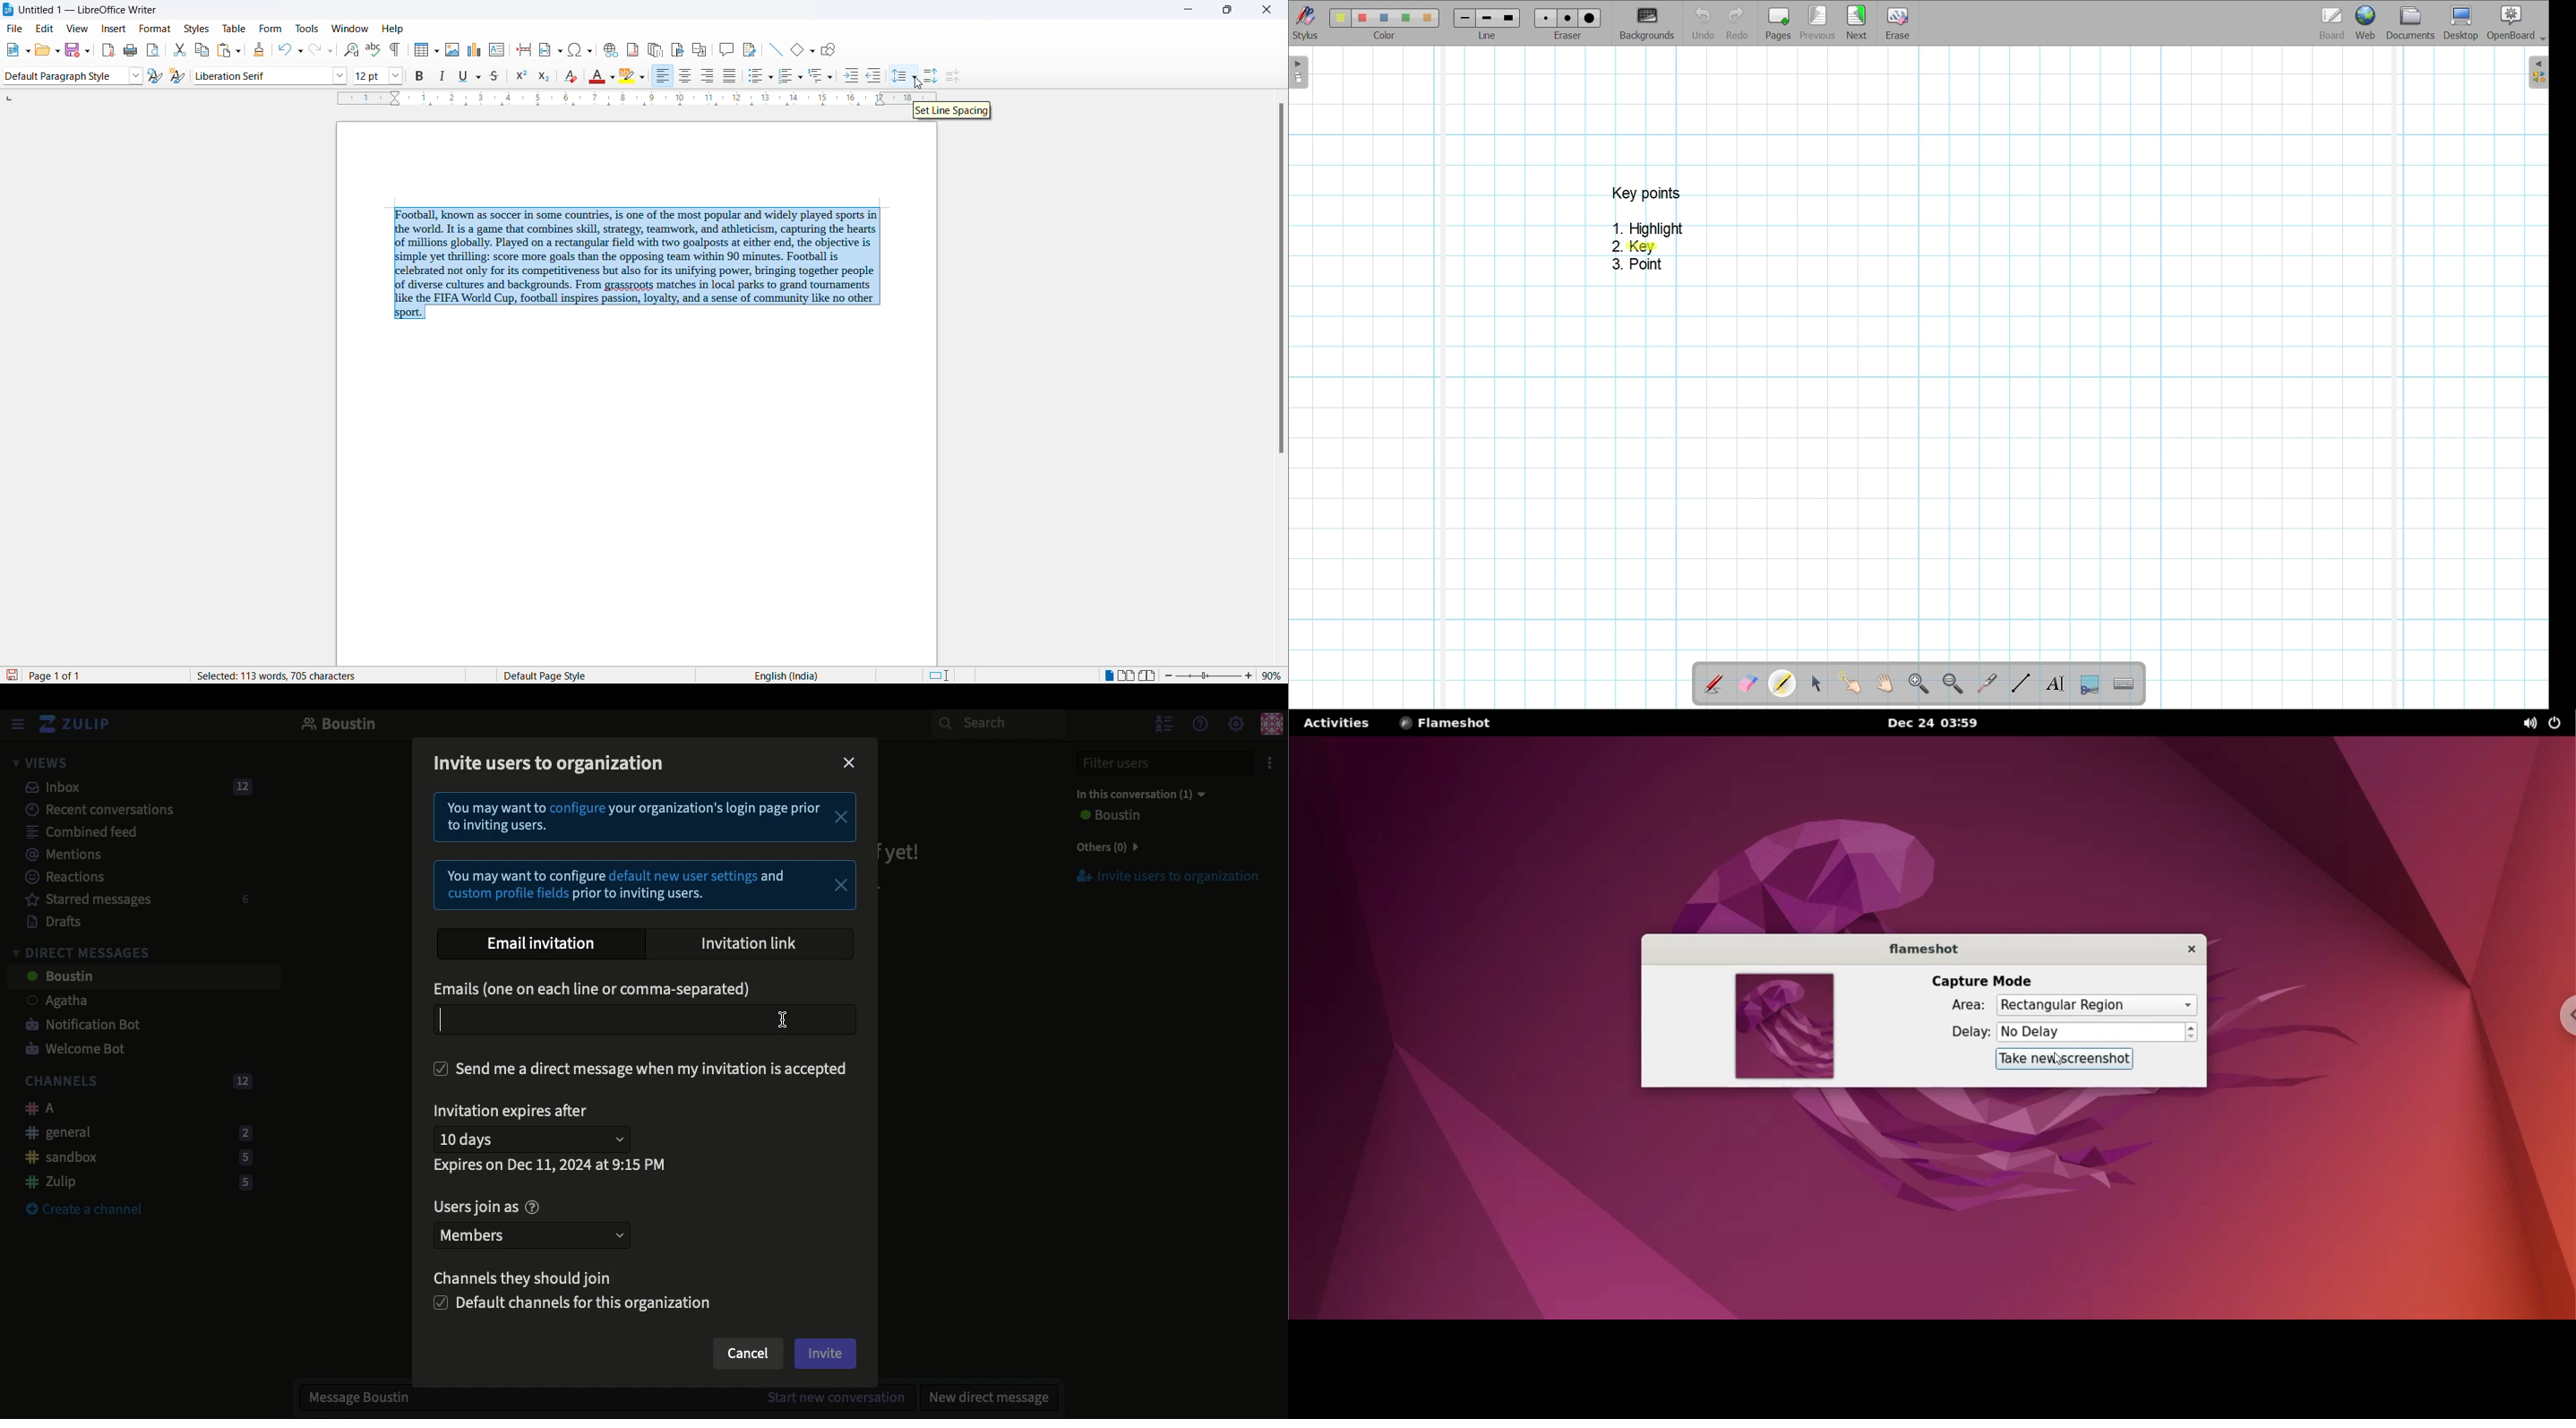 The image size is (2576, 1428). Describe the element at coordinates (773, 50) in the screenshot. I see `line` at that location.